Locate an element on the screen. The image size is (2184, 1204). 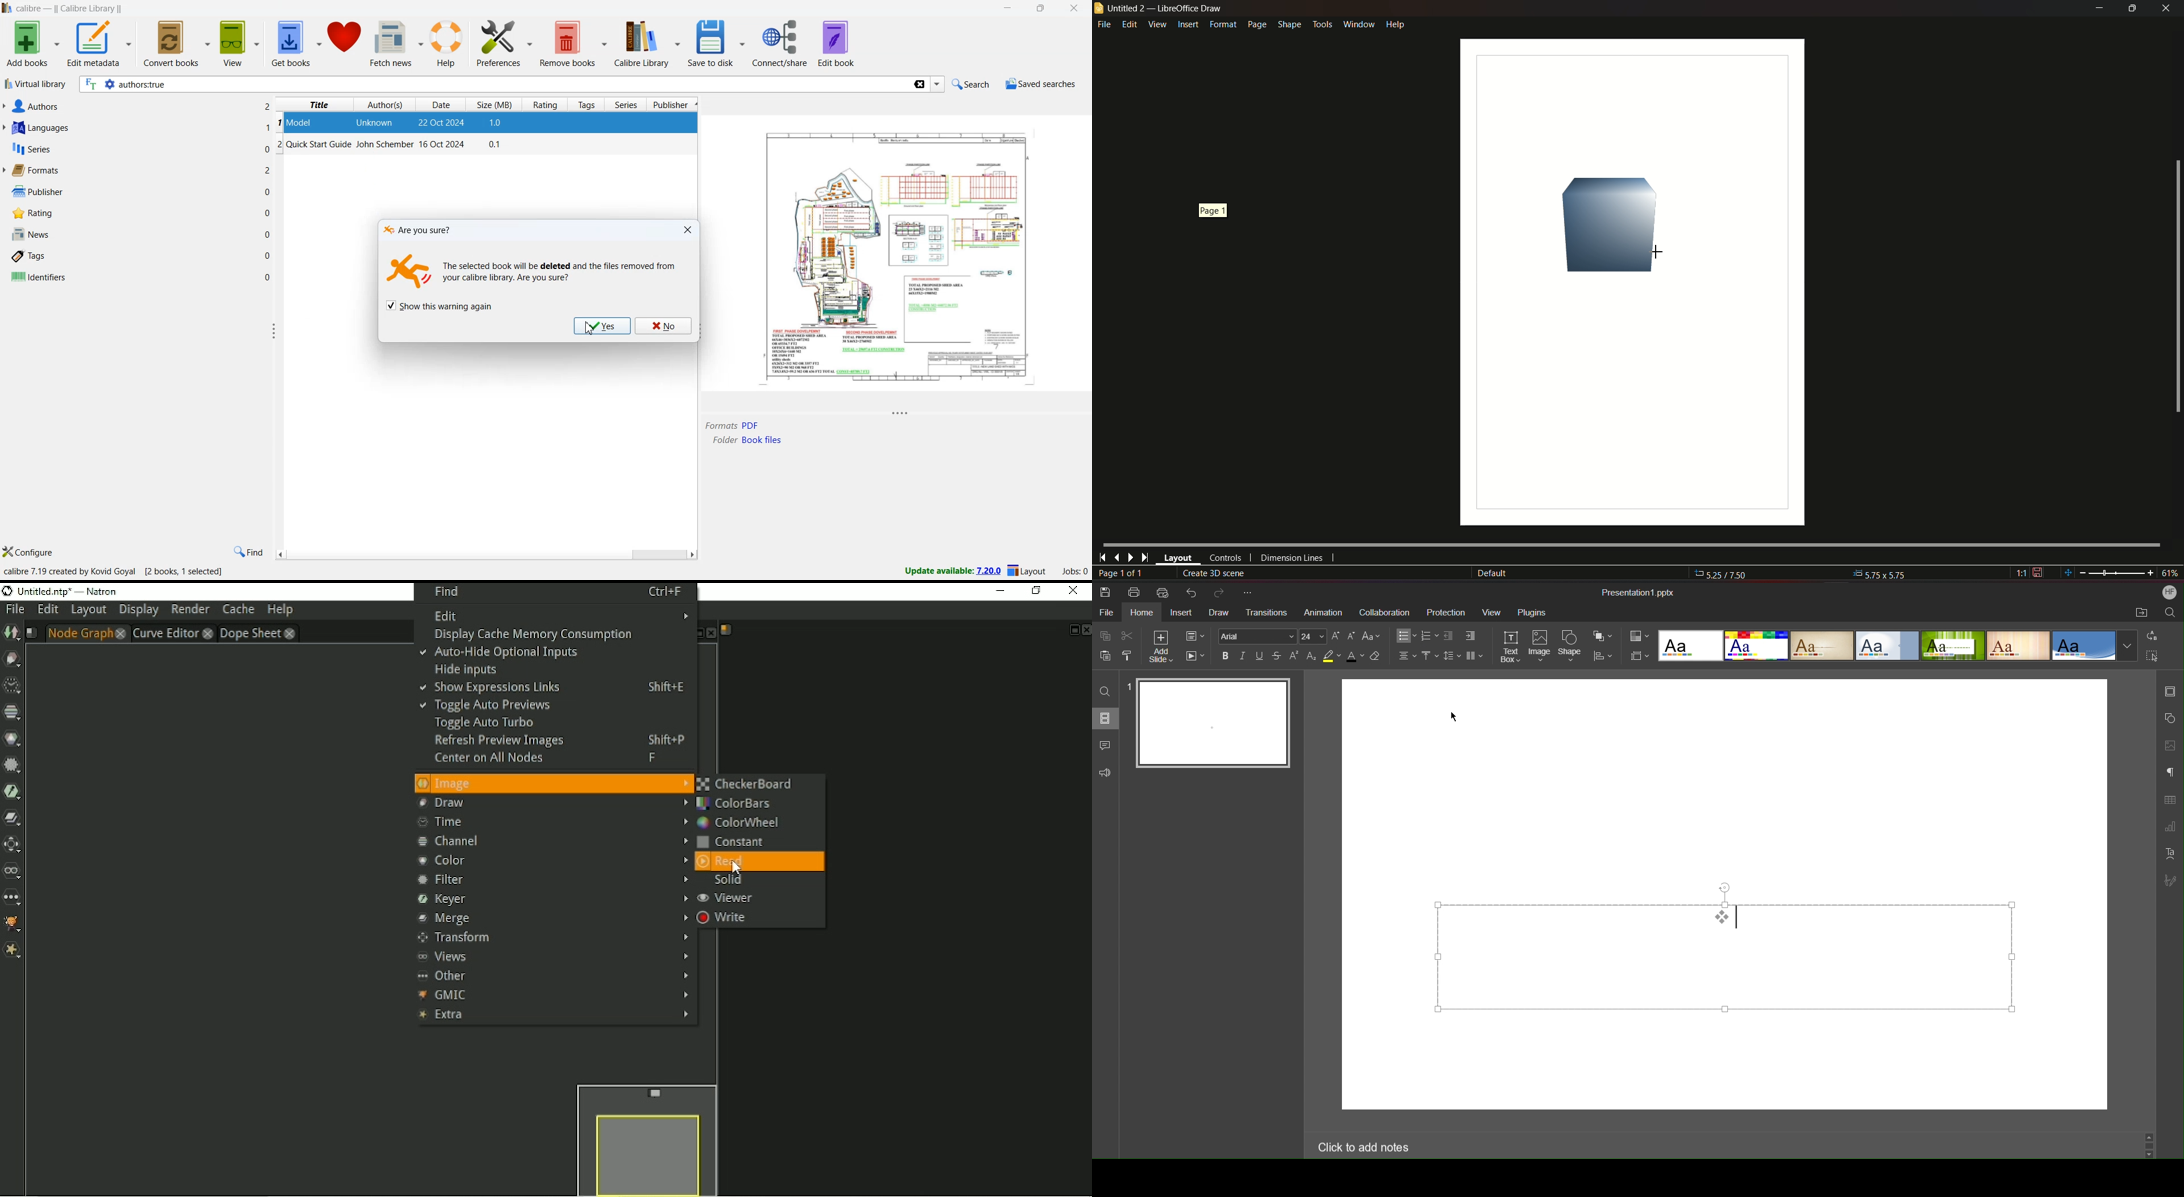
publisher is located at coordinates (35, 192).